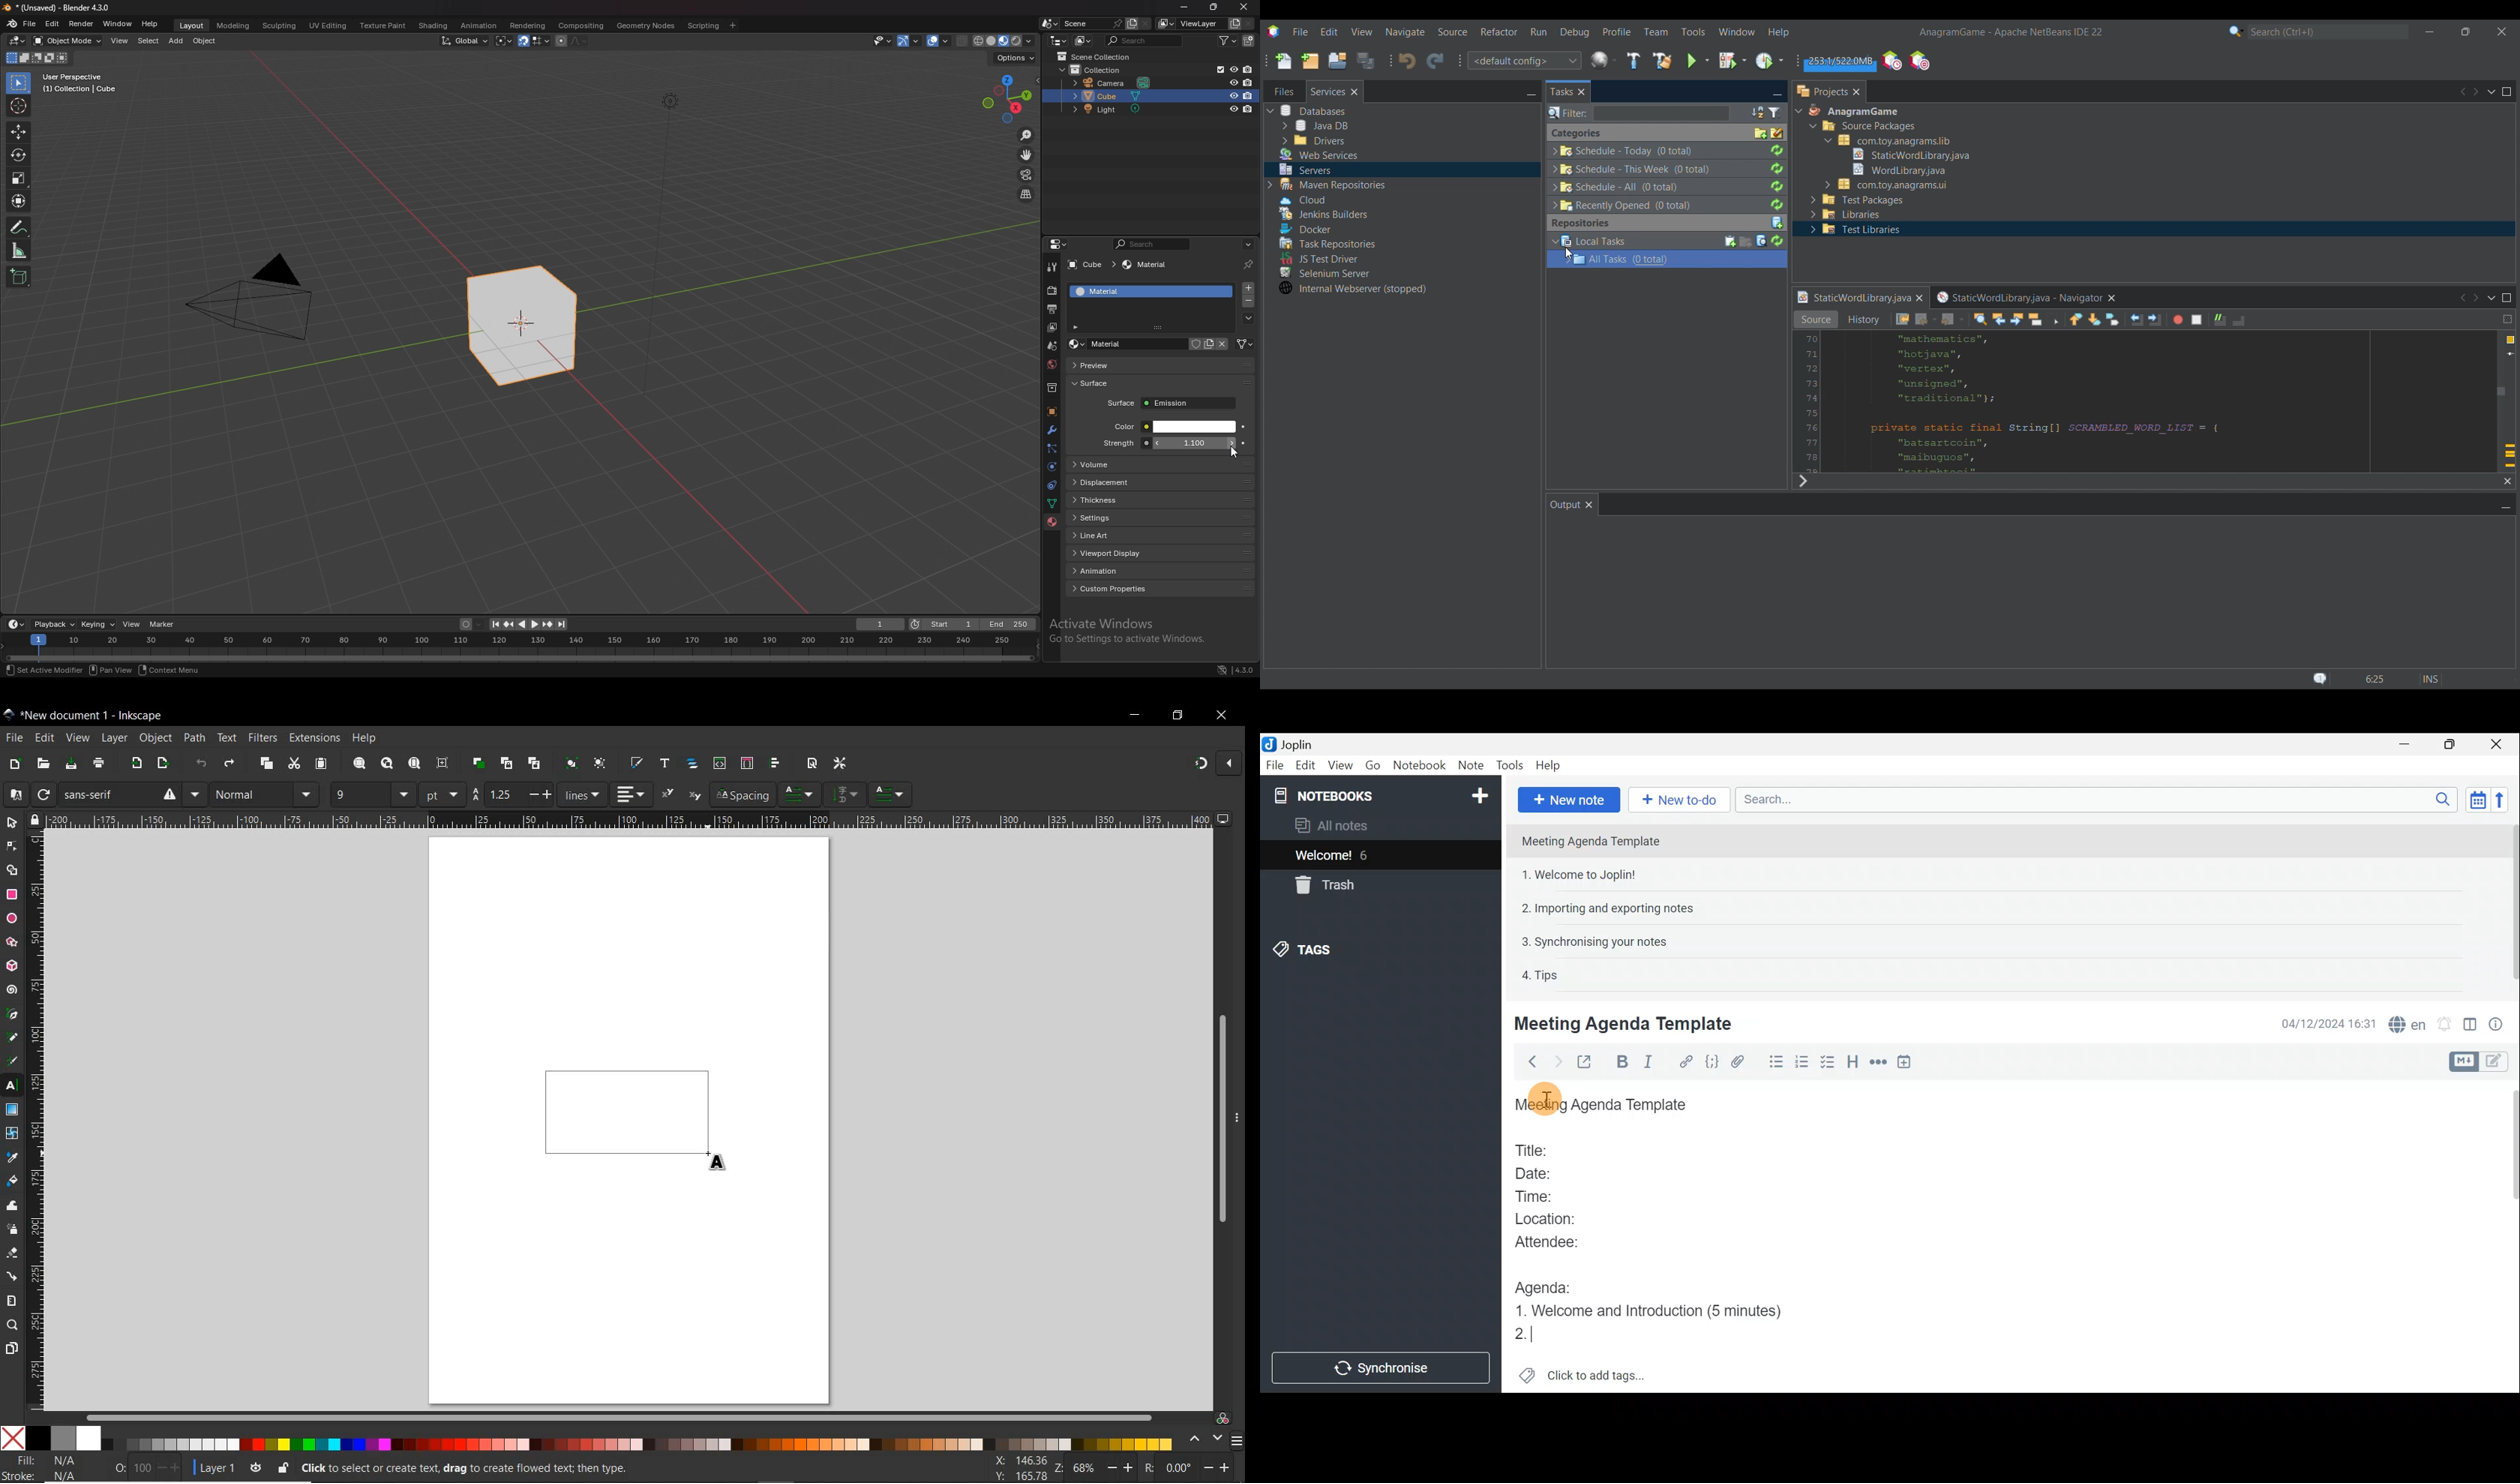  What do you see at coordinates (1744, 1062) in the screenshot?
I see `Attach file` at bounding box center [1744, 1062].